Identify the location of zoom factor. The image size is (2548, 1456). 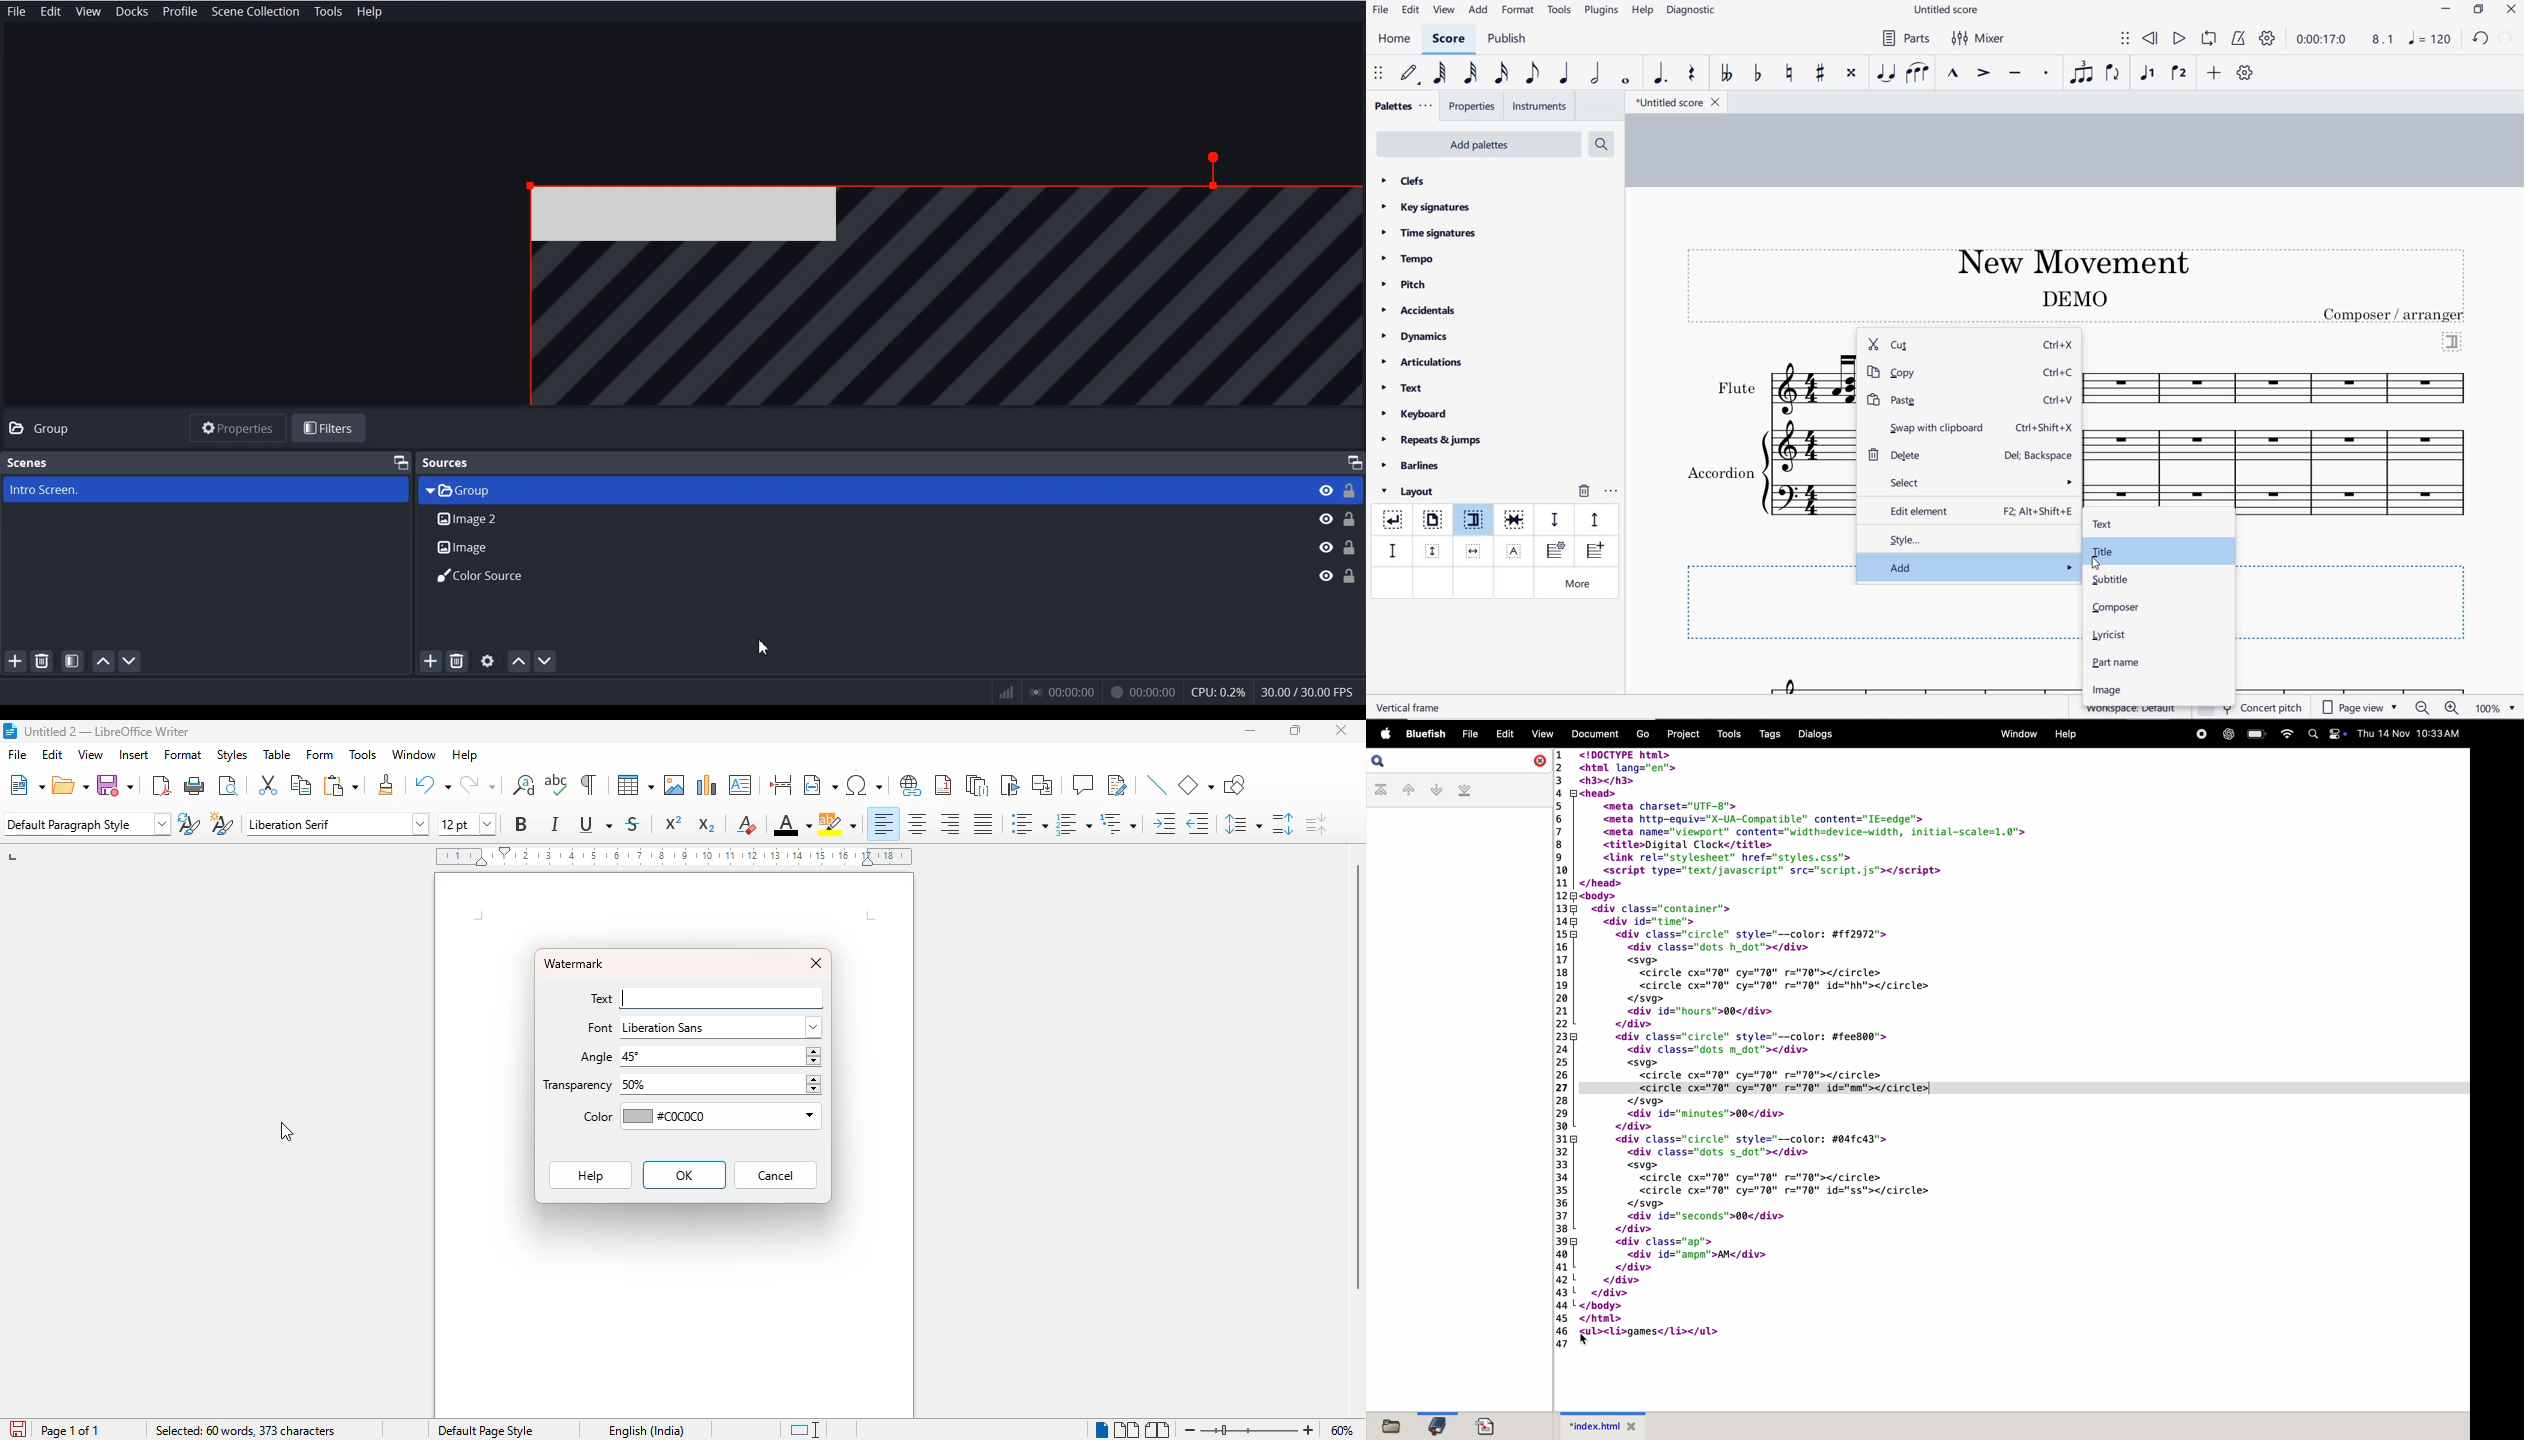
(1342, 1430).